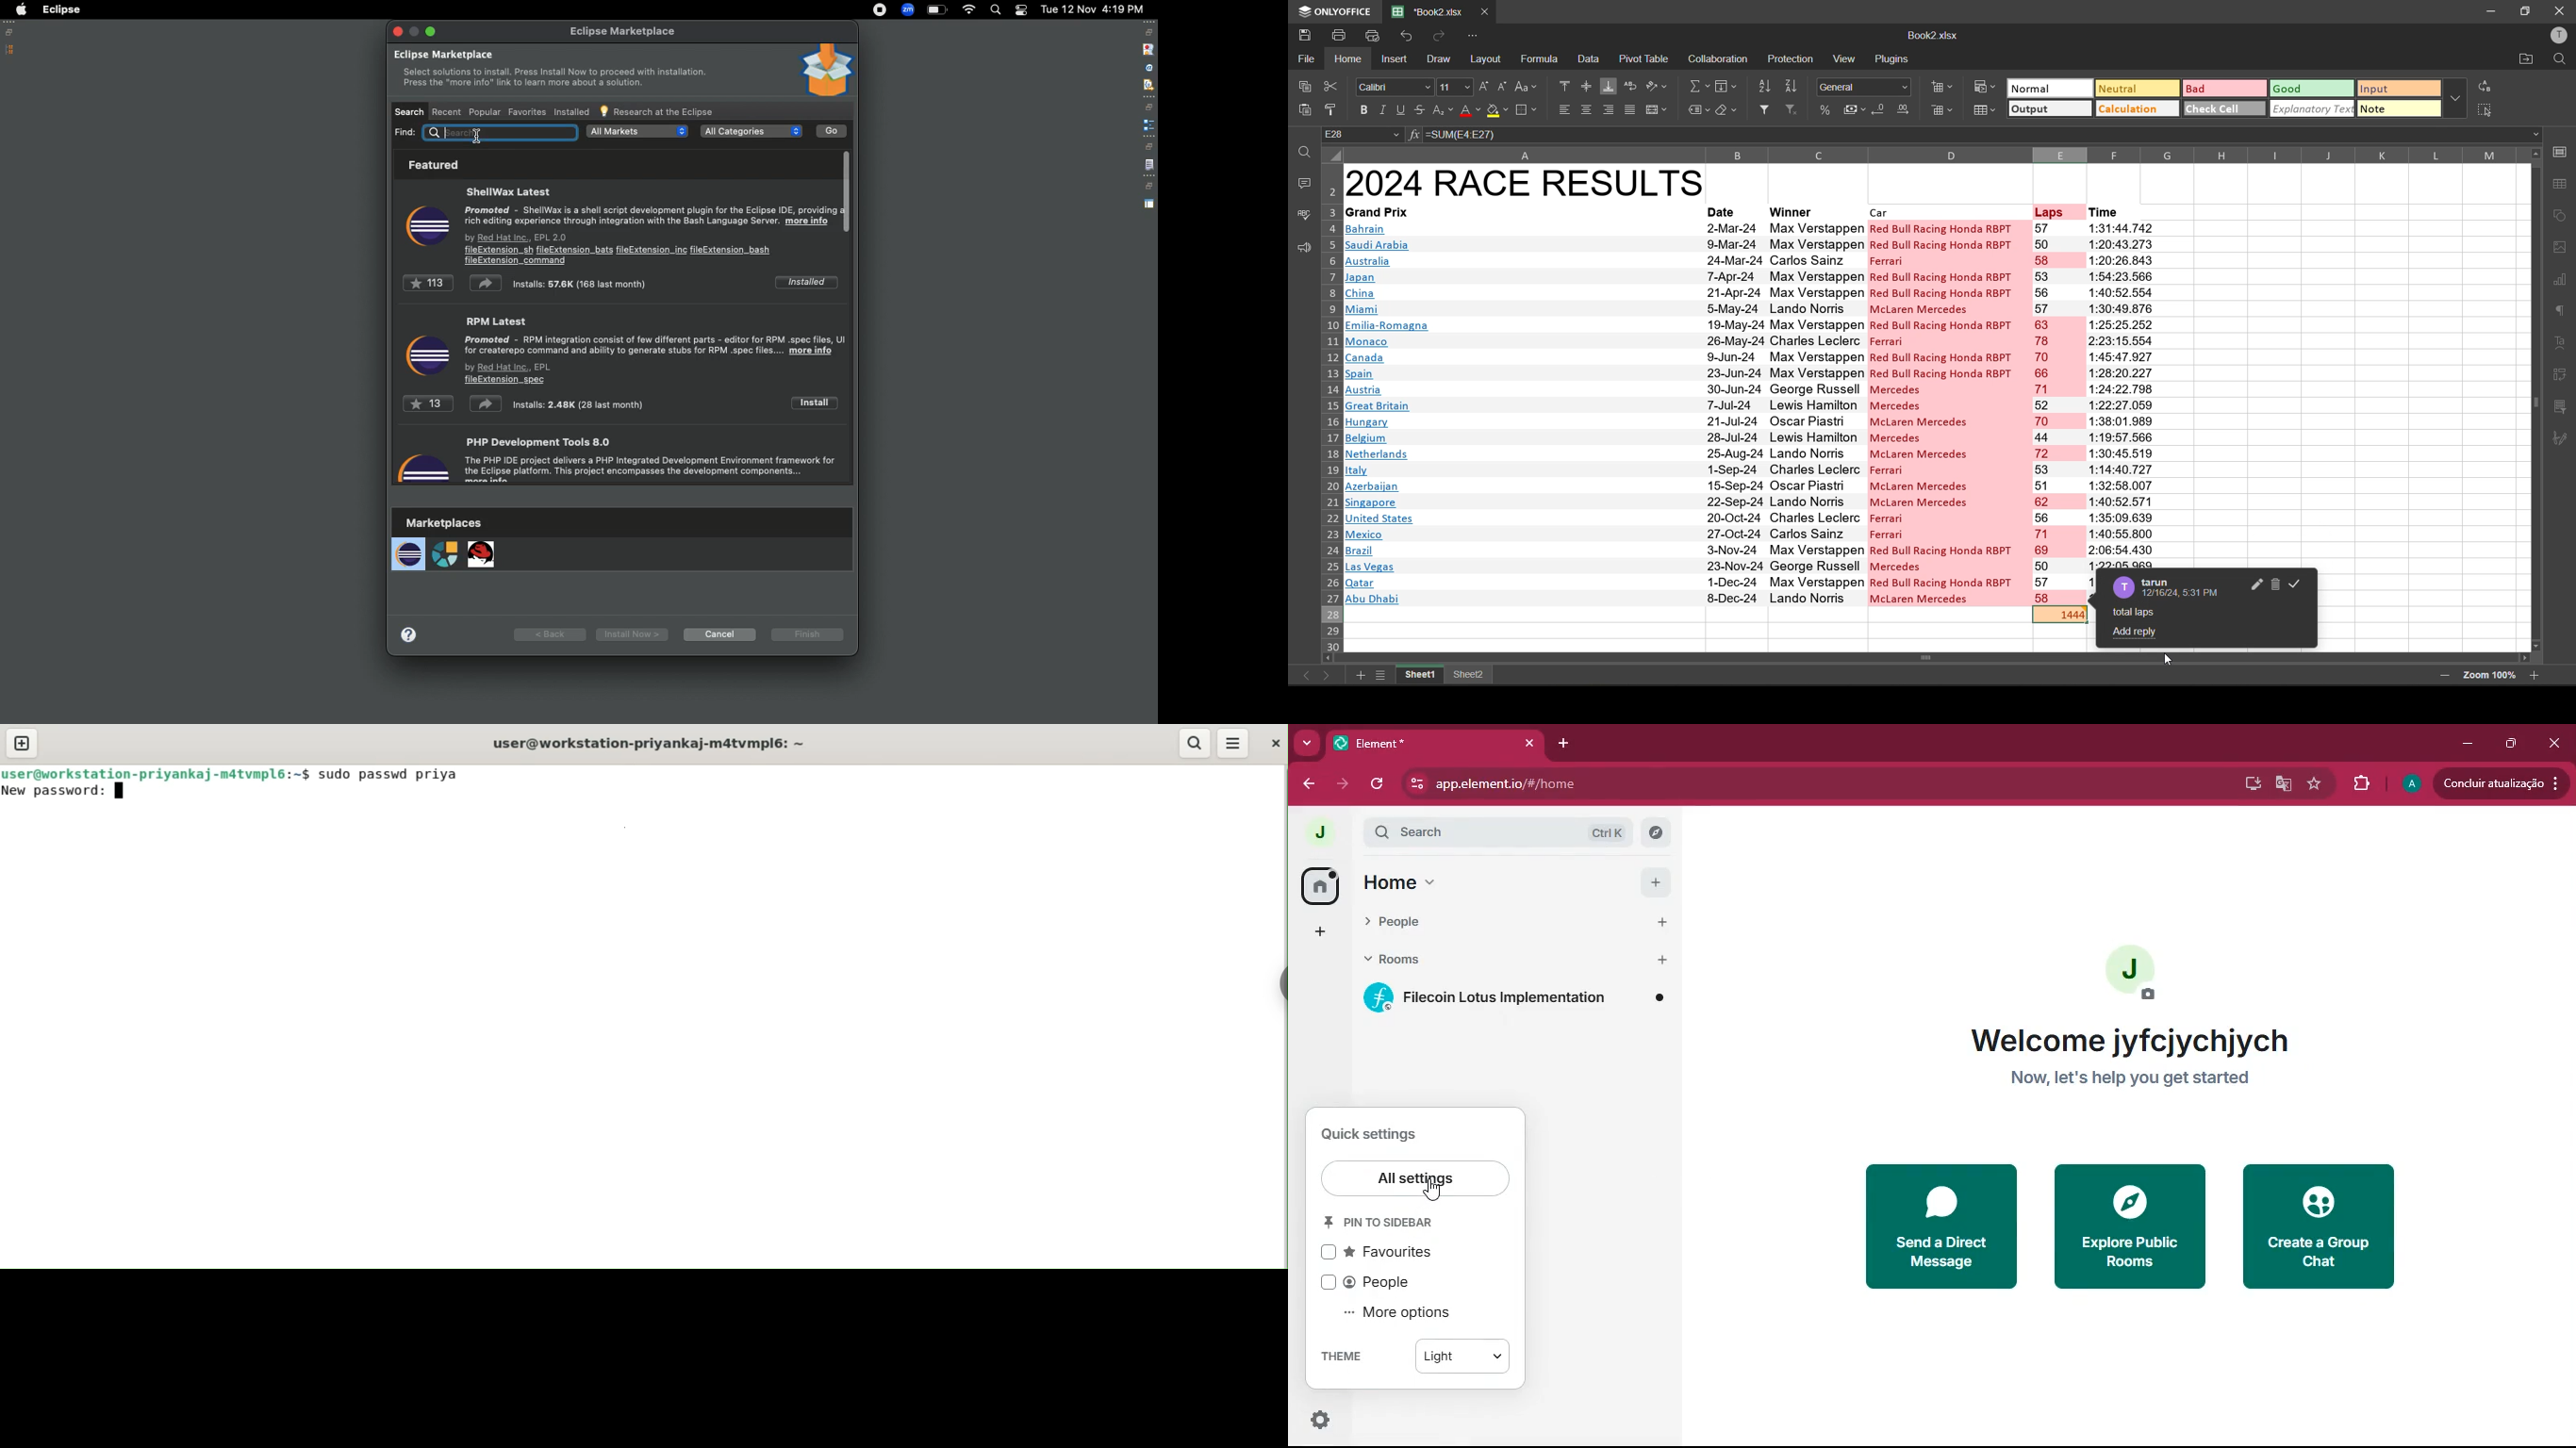 The image size is (2576, 1456). Describe the element at coordinates (1590, 109) in the screenshot. I see `align center` at that location.